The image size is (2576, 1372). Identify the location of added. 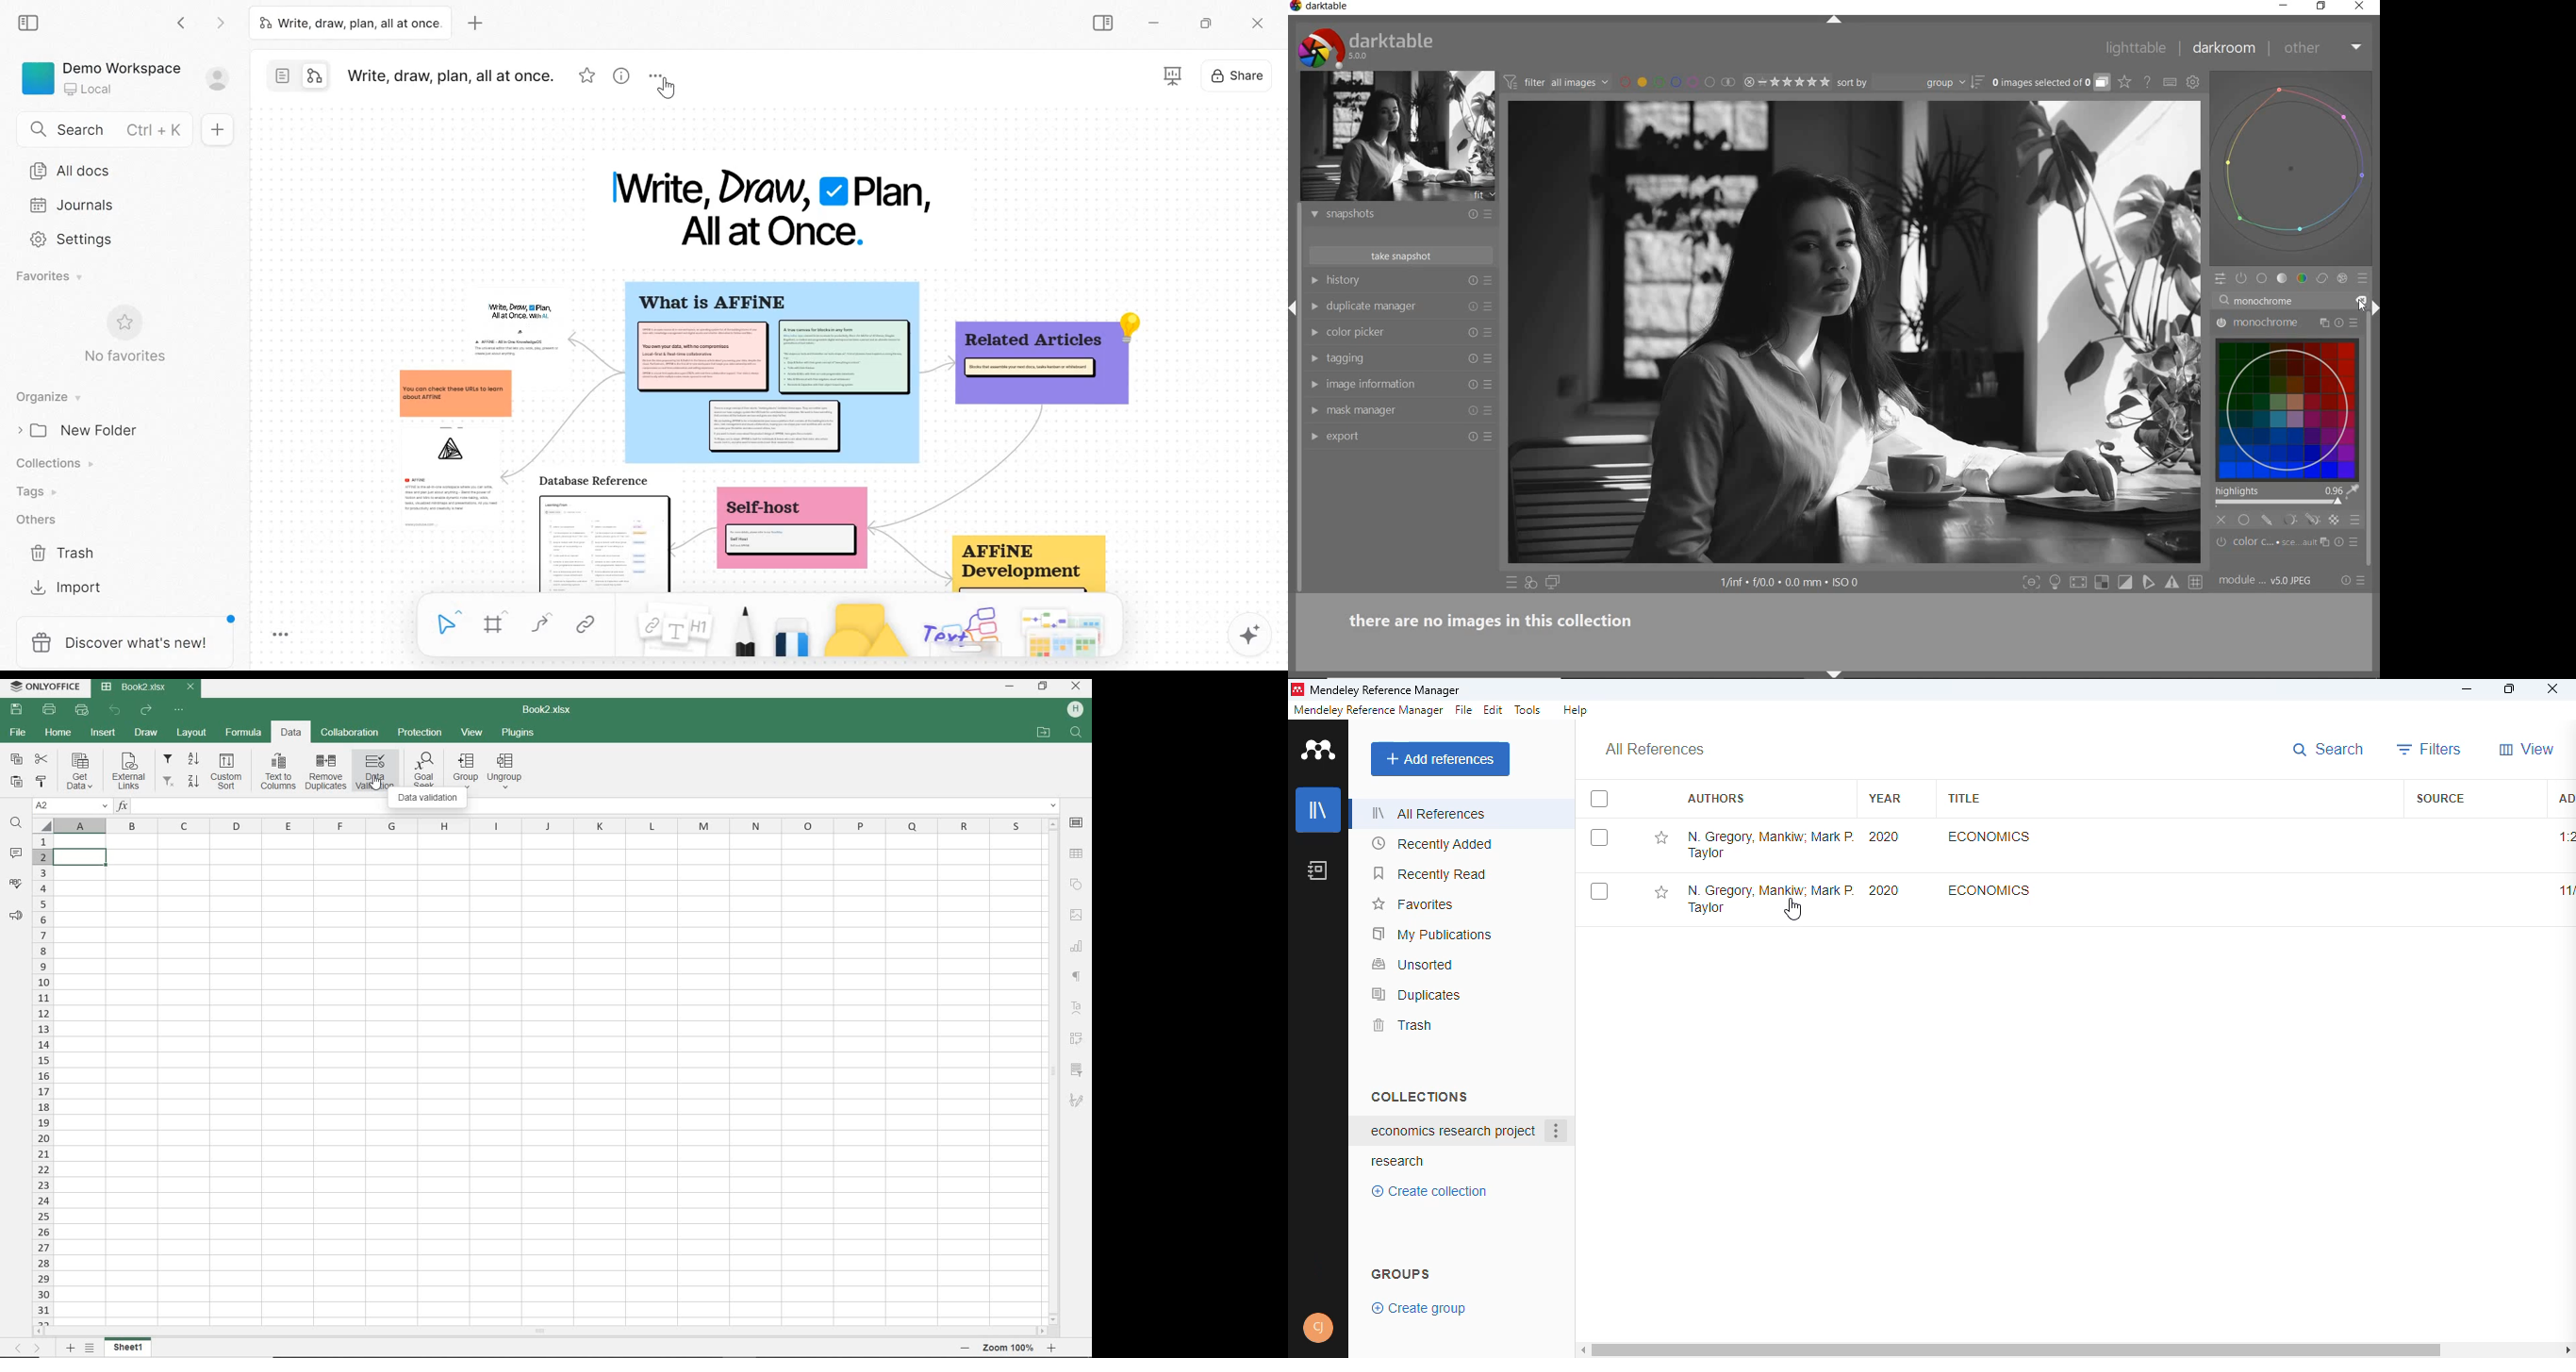
(2564, 797).